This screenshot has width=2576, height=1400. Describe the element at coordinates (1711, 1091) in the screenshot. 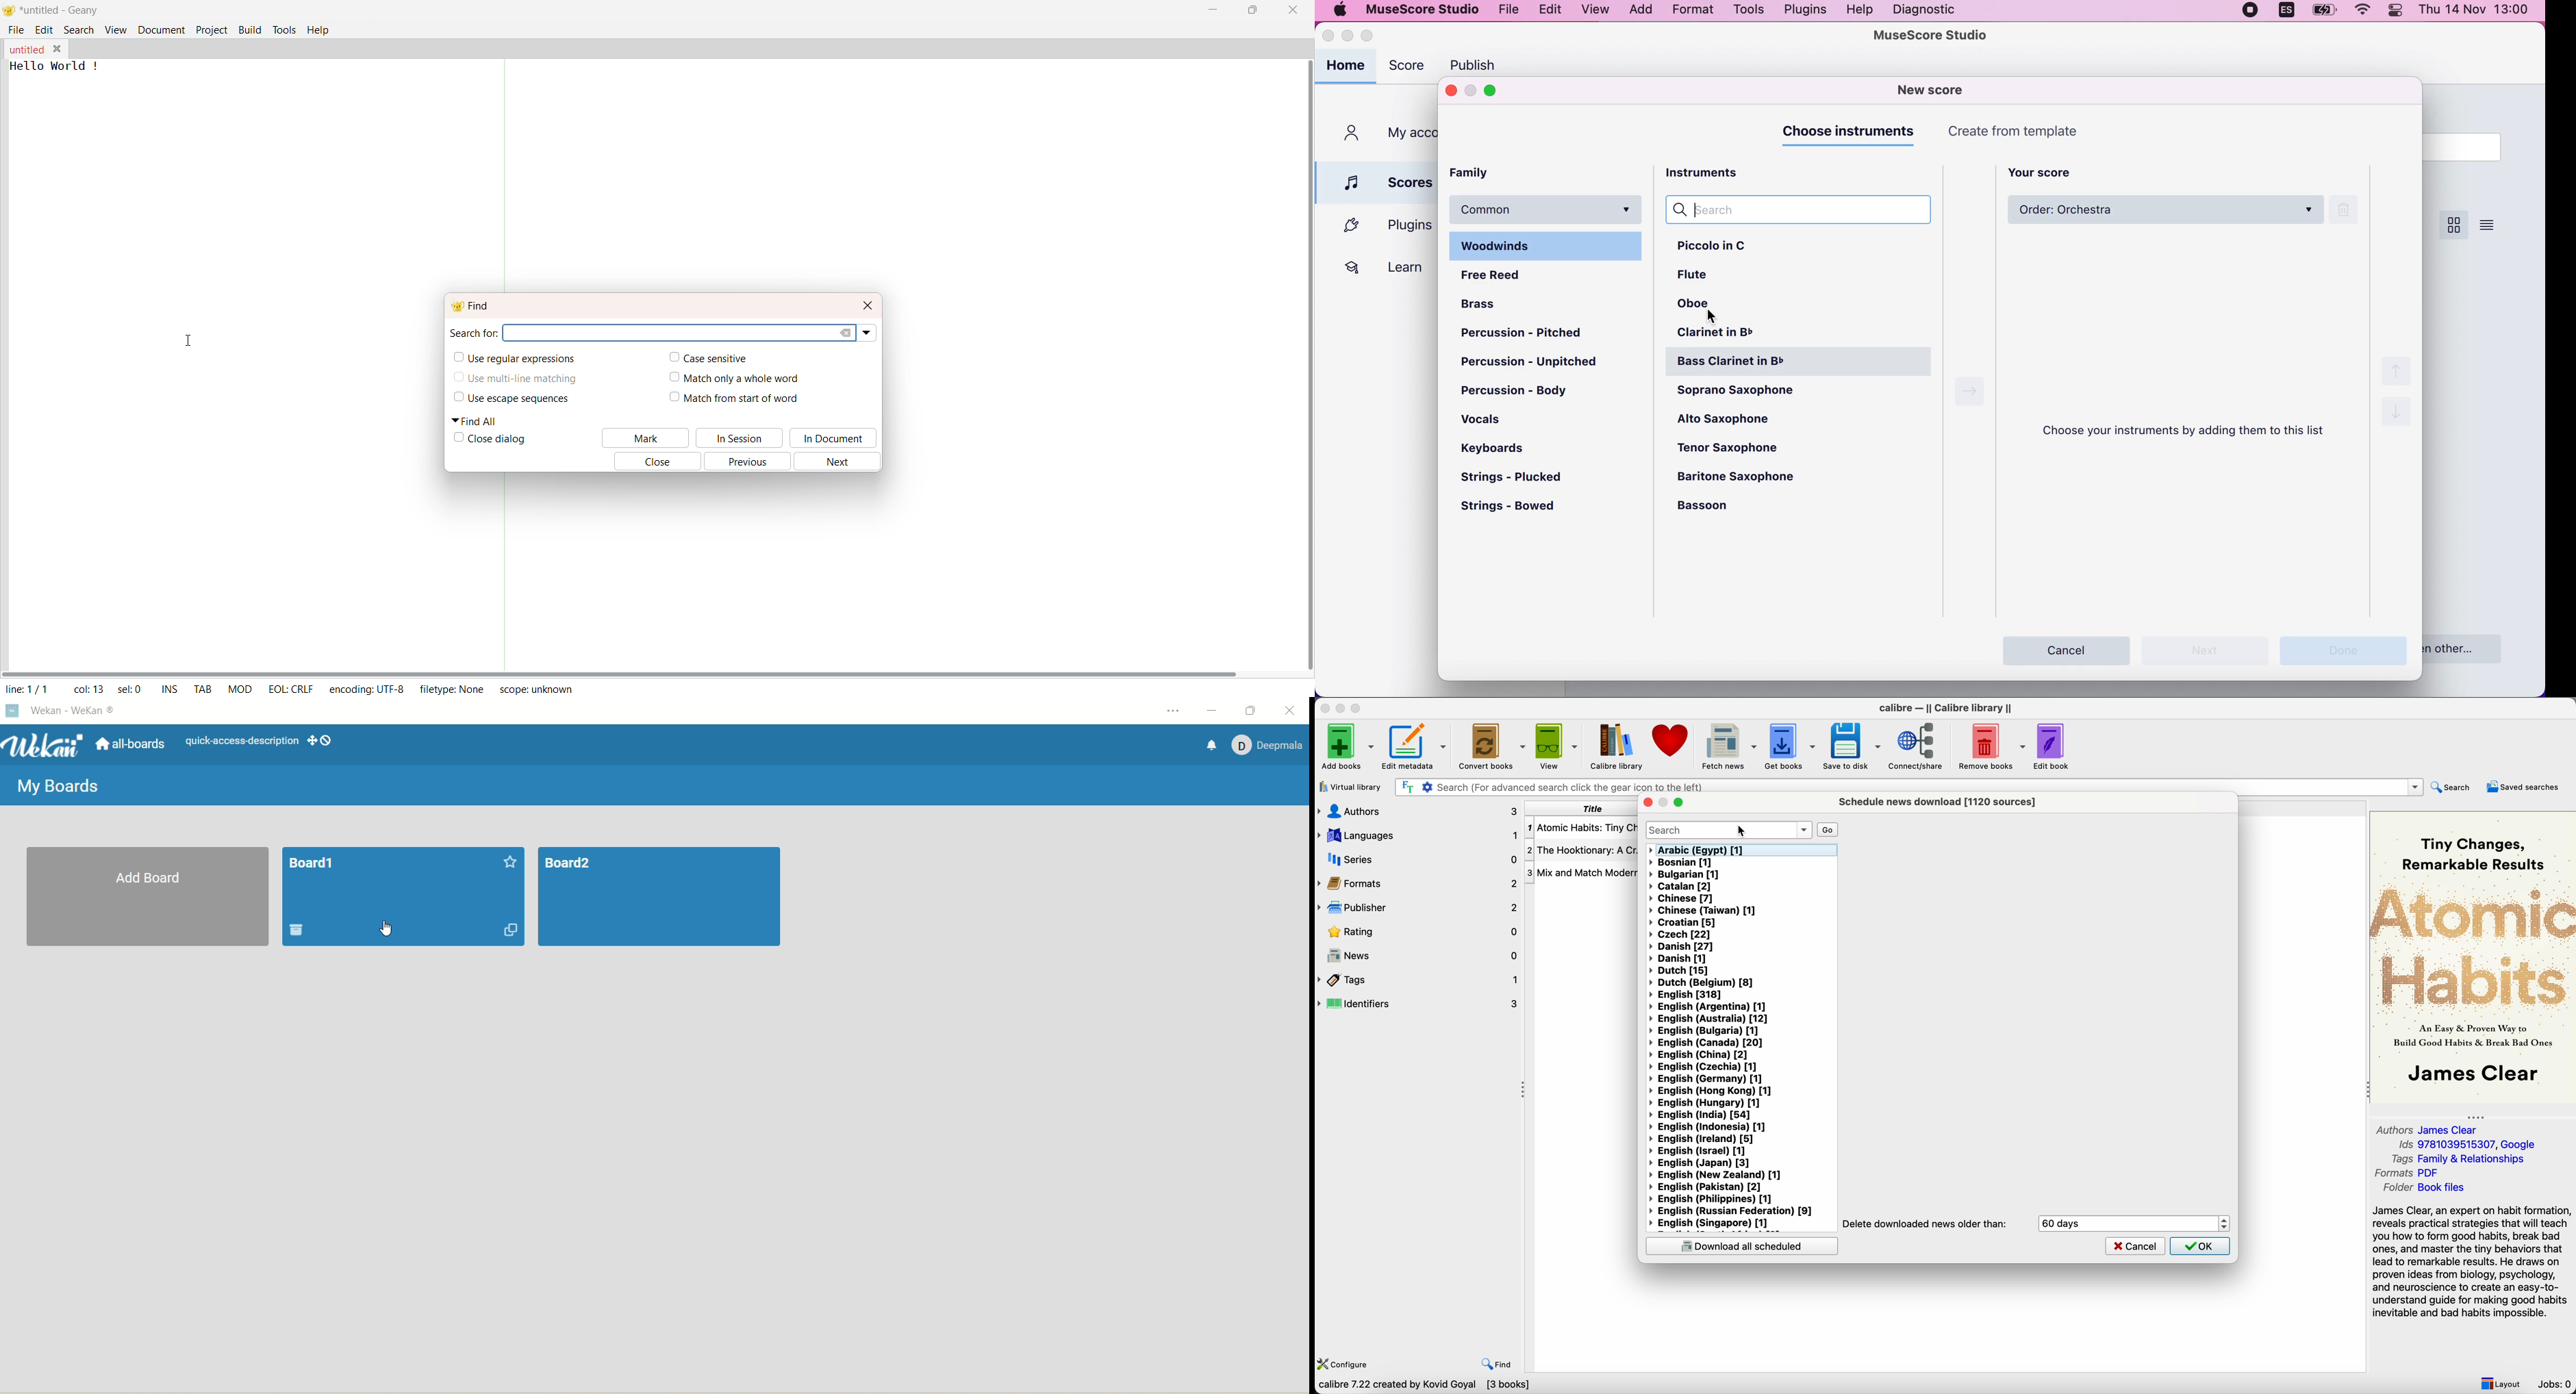

I see `English (Hong Kong) [1]` at that location.